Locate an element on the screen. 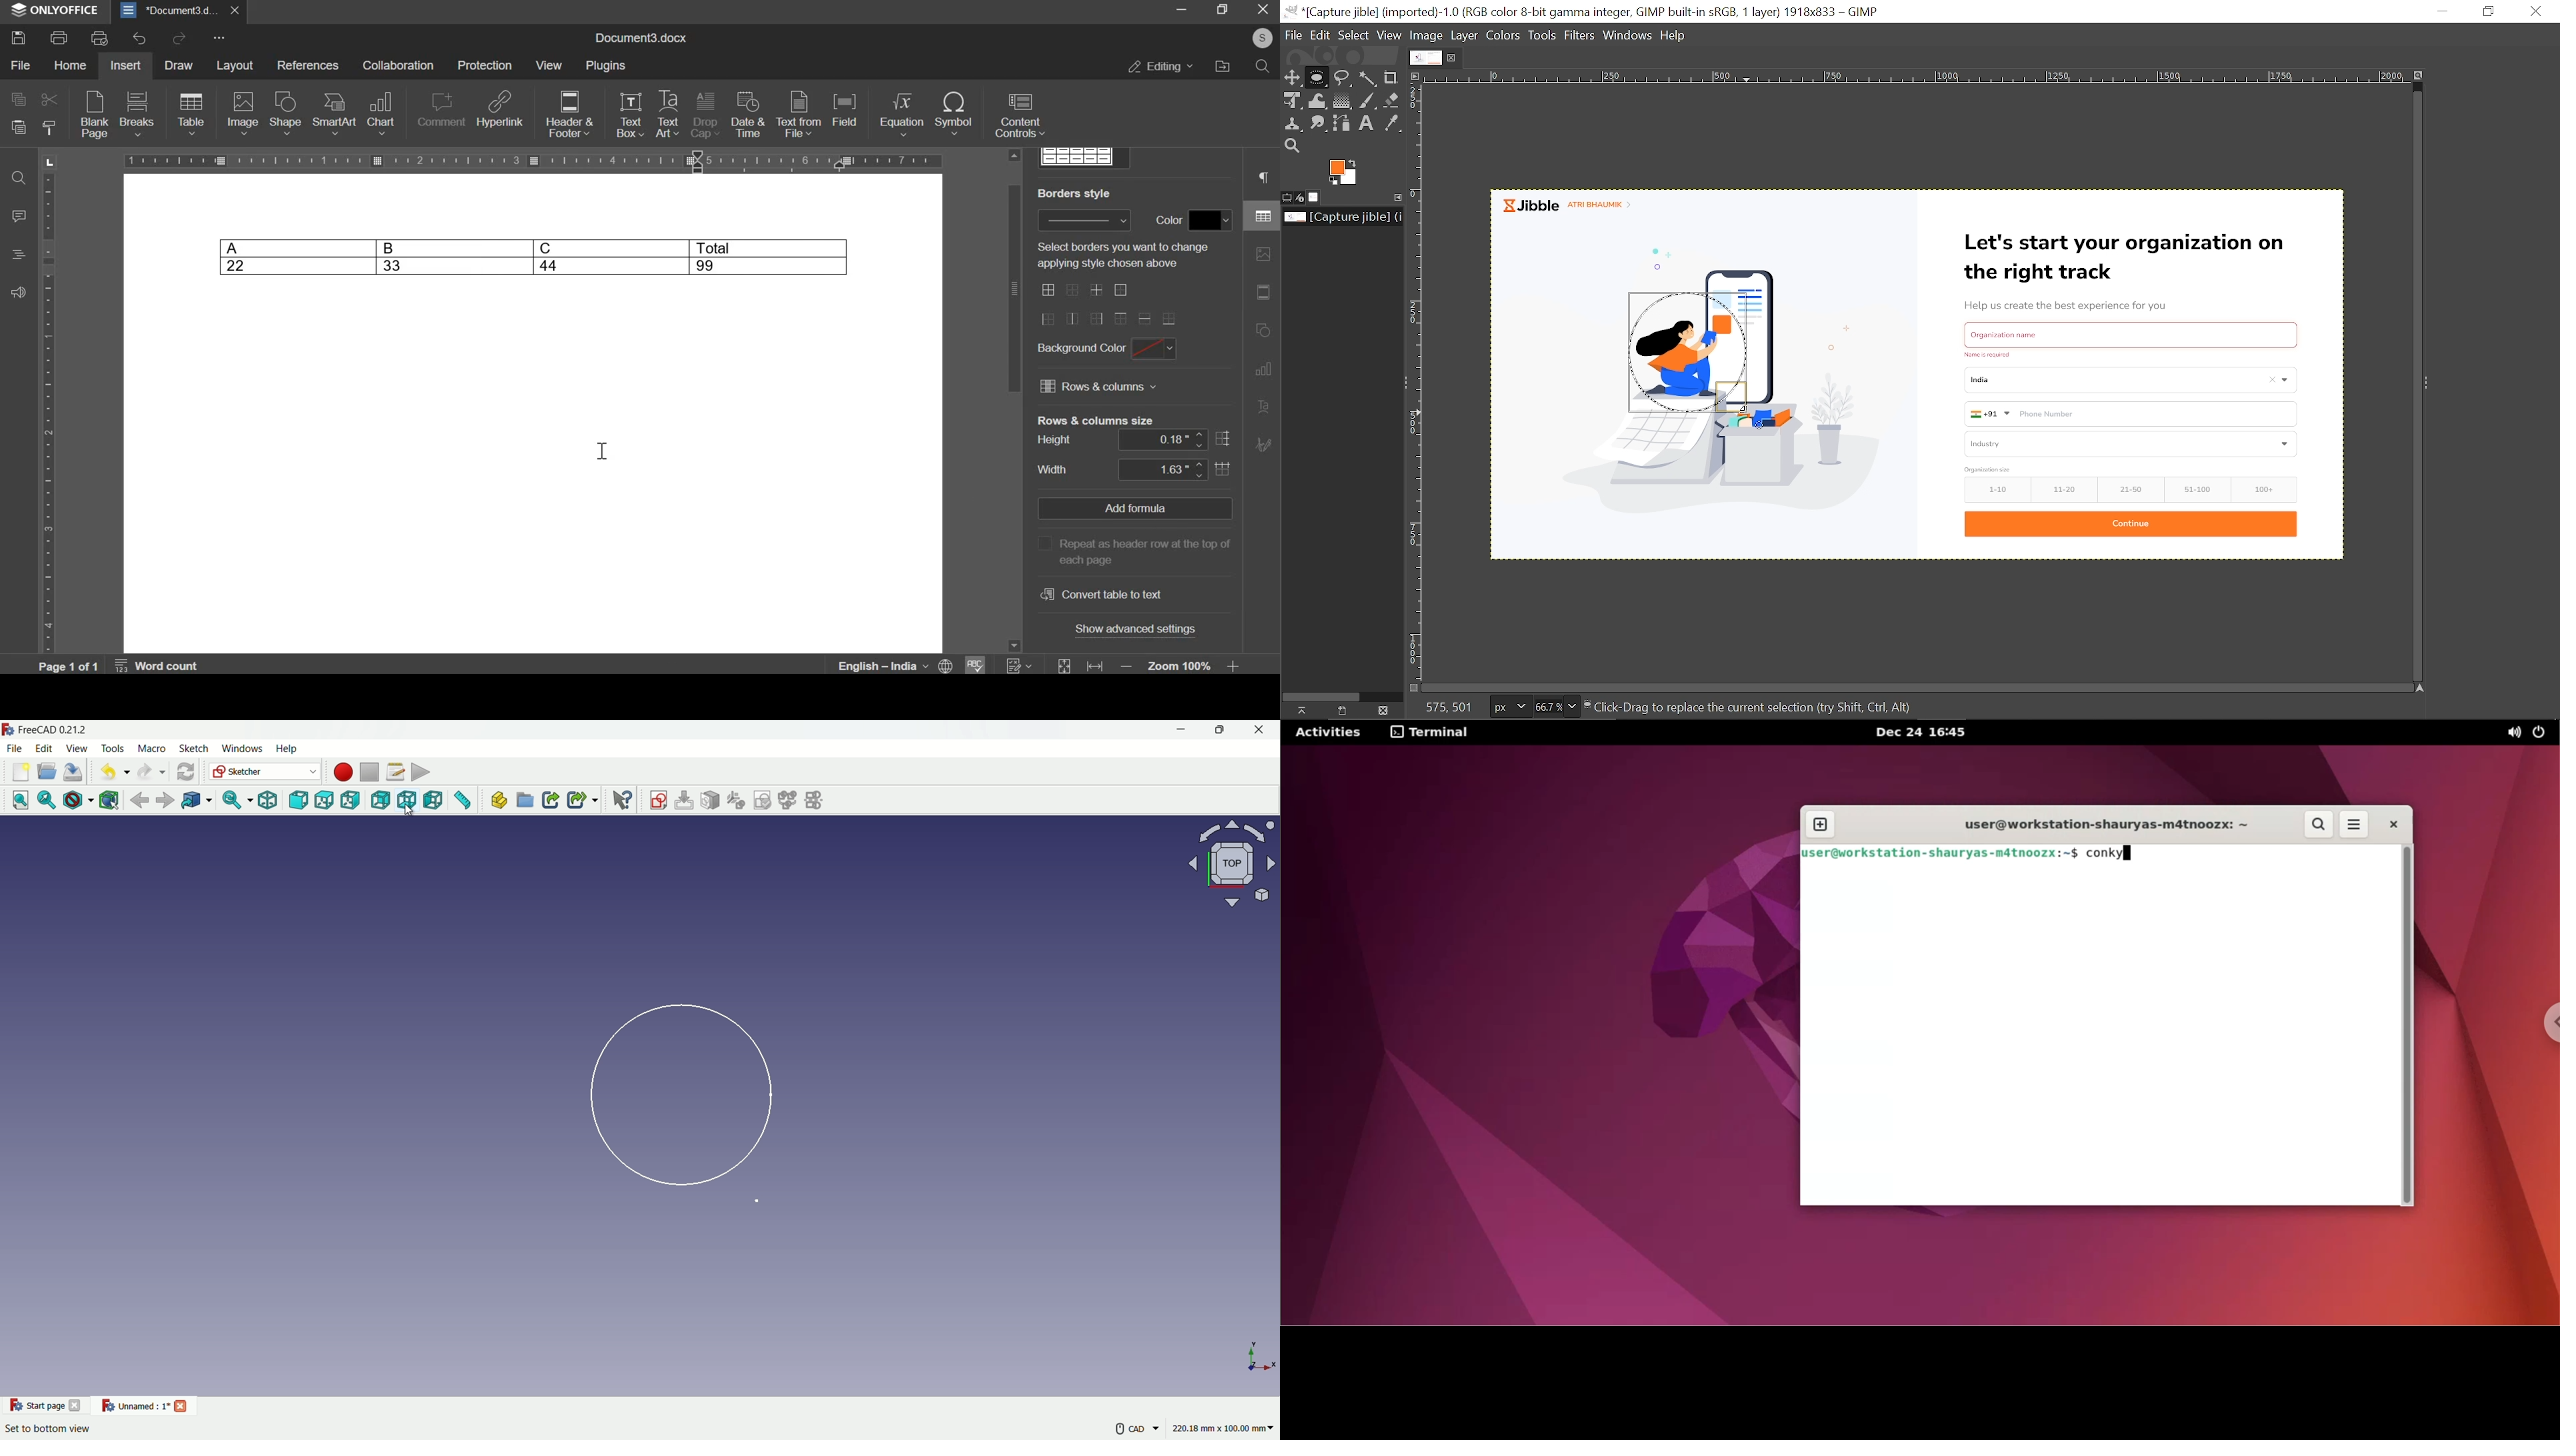 This screenshot has height=1456, width=2576. undo is located at coordinates (143, 39).